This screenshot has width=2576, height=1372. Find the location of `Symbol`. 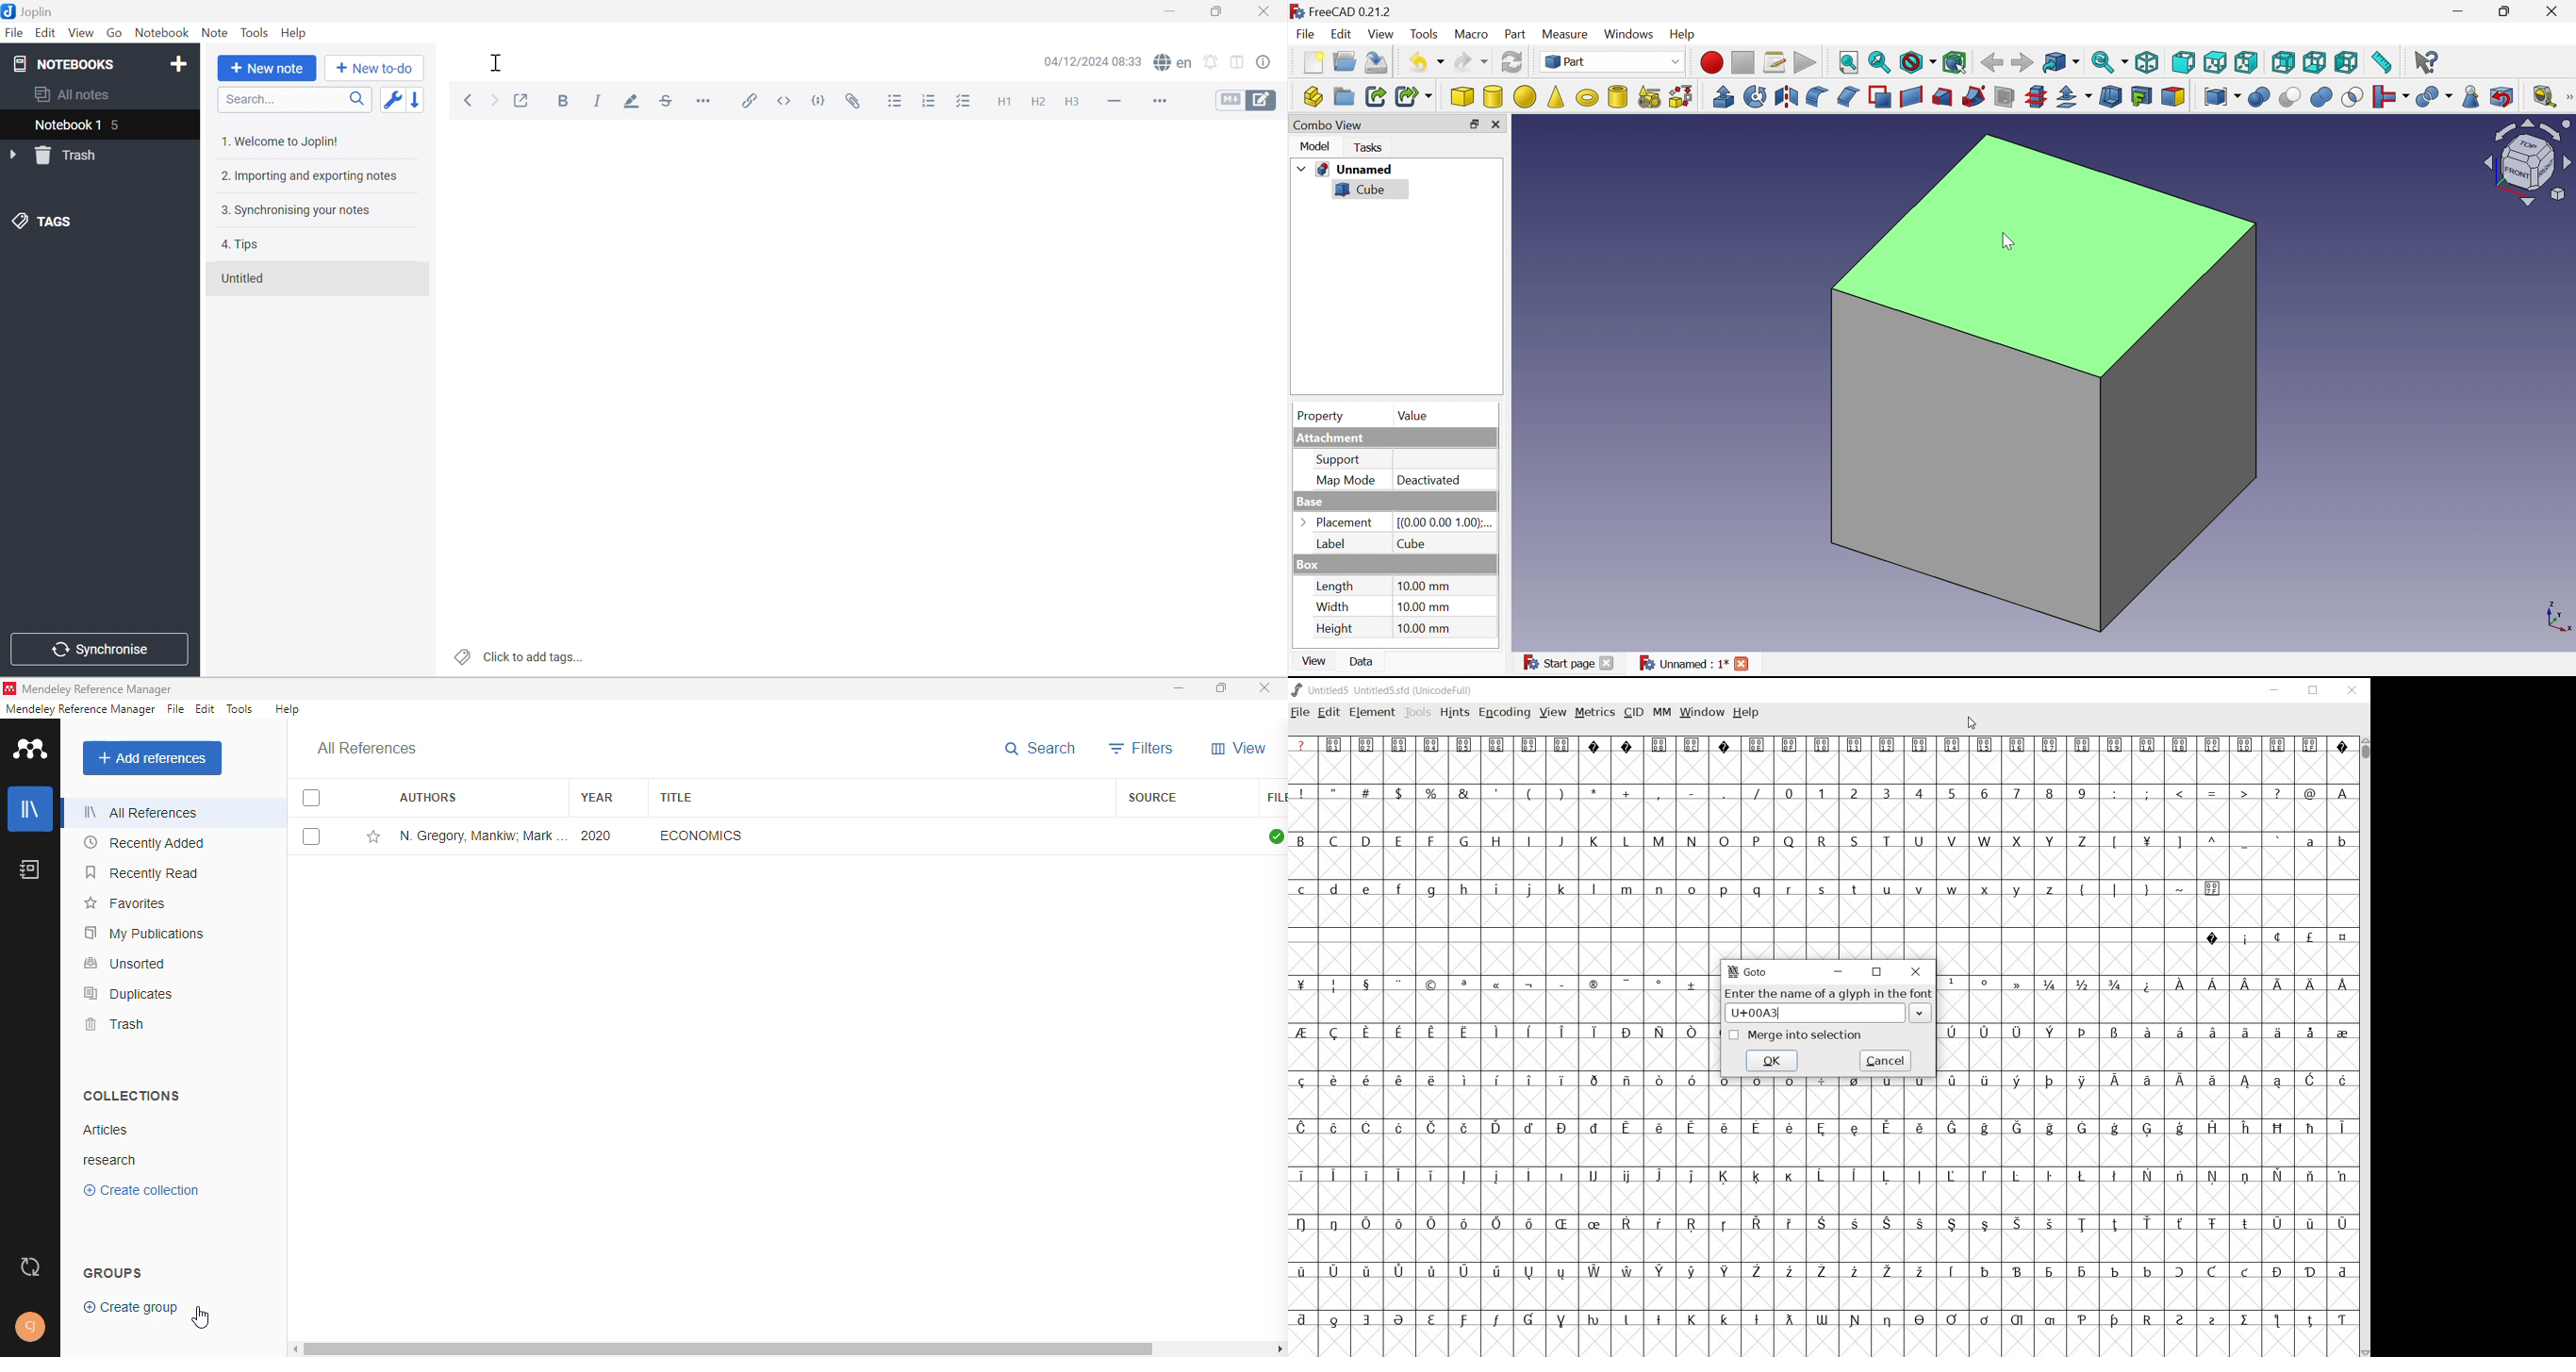

Symbol is located at coordinates (1886, 1128).